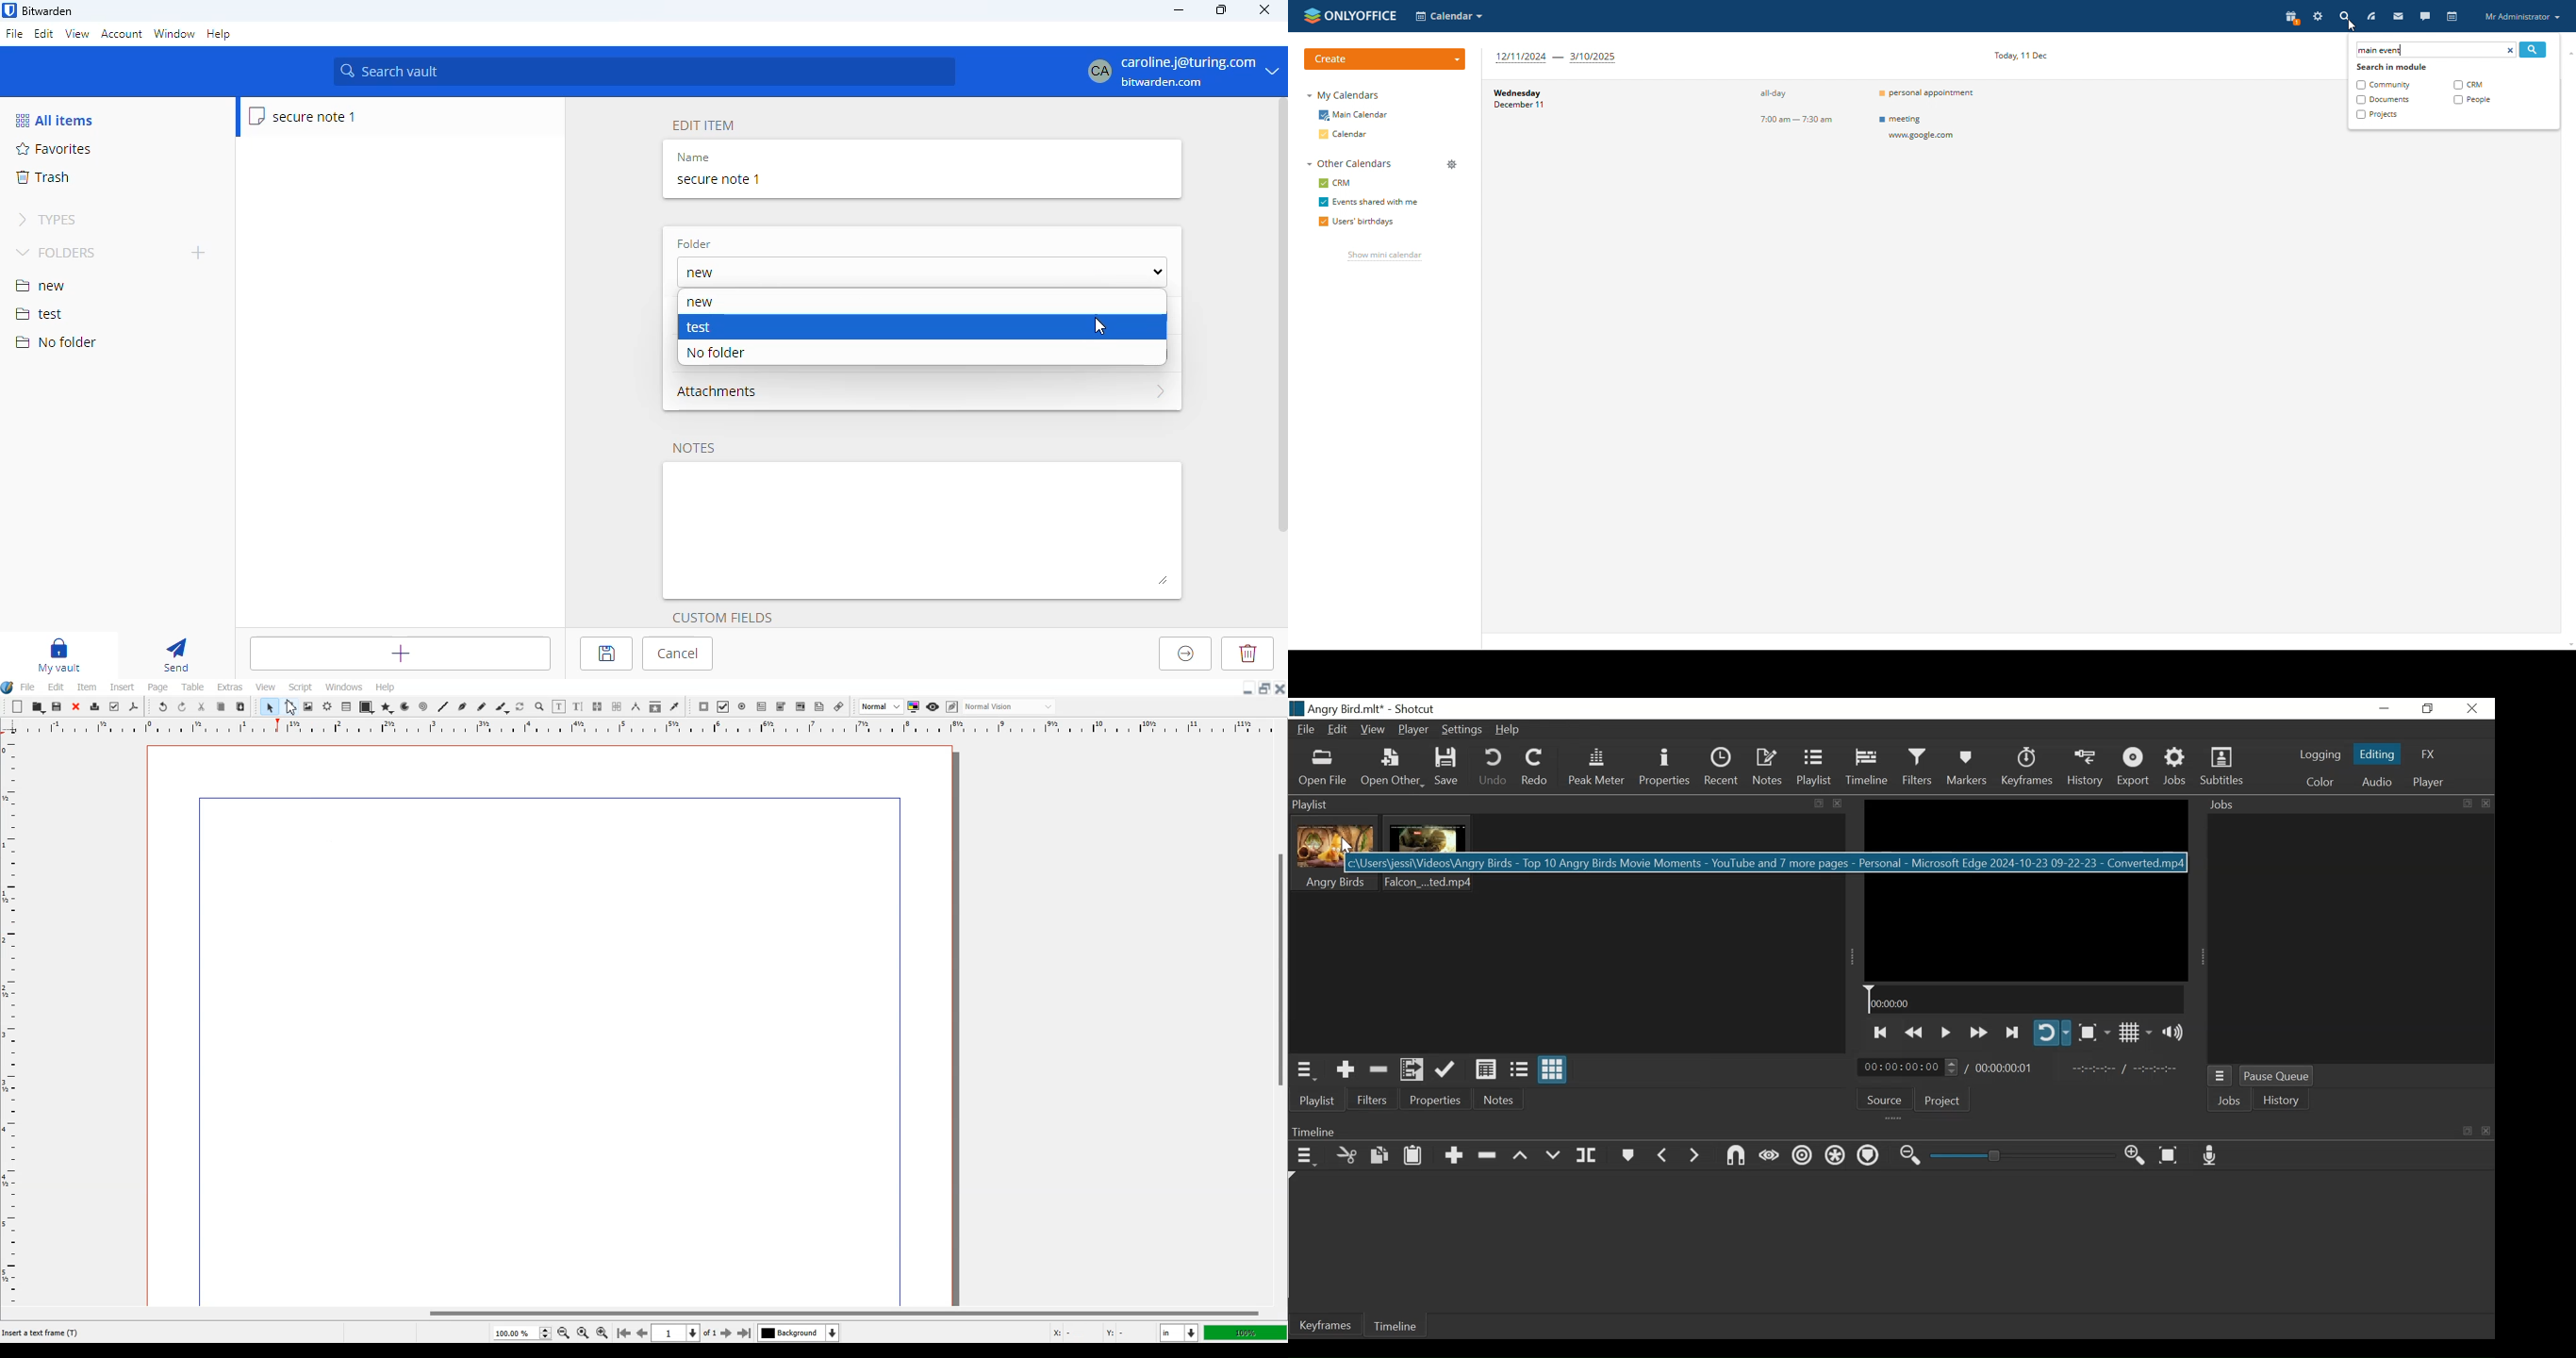  I want to click on Playlist, so click(1817, 769).